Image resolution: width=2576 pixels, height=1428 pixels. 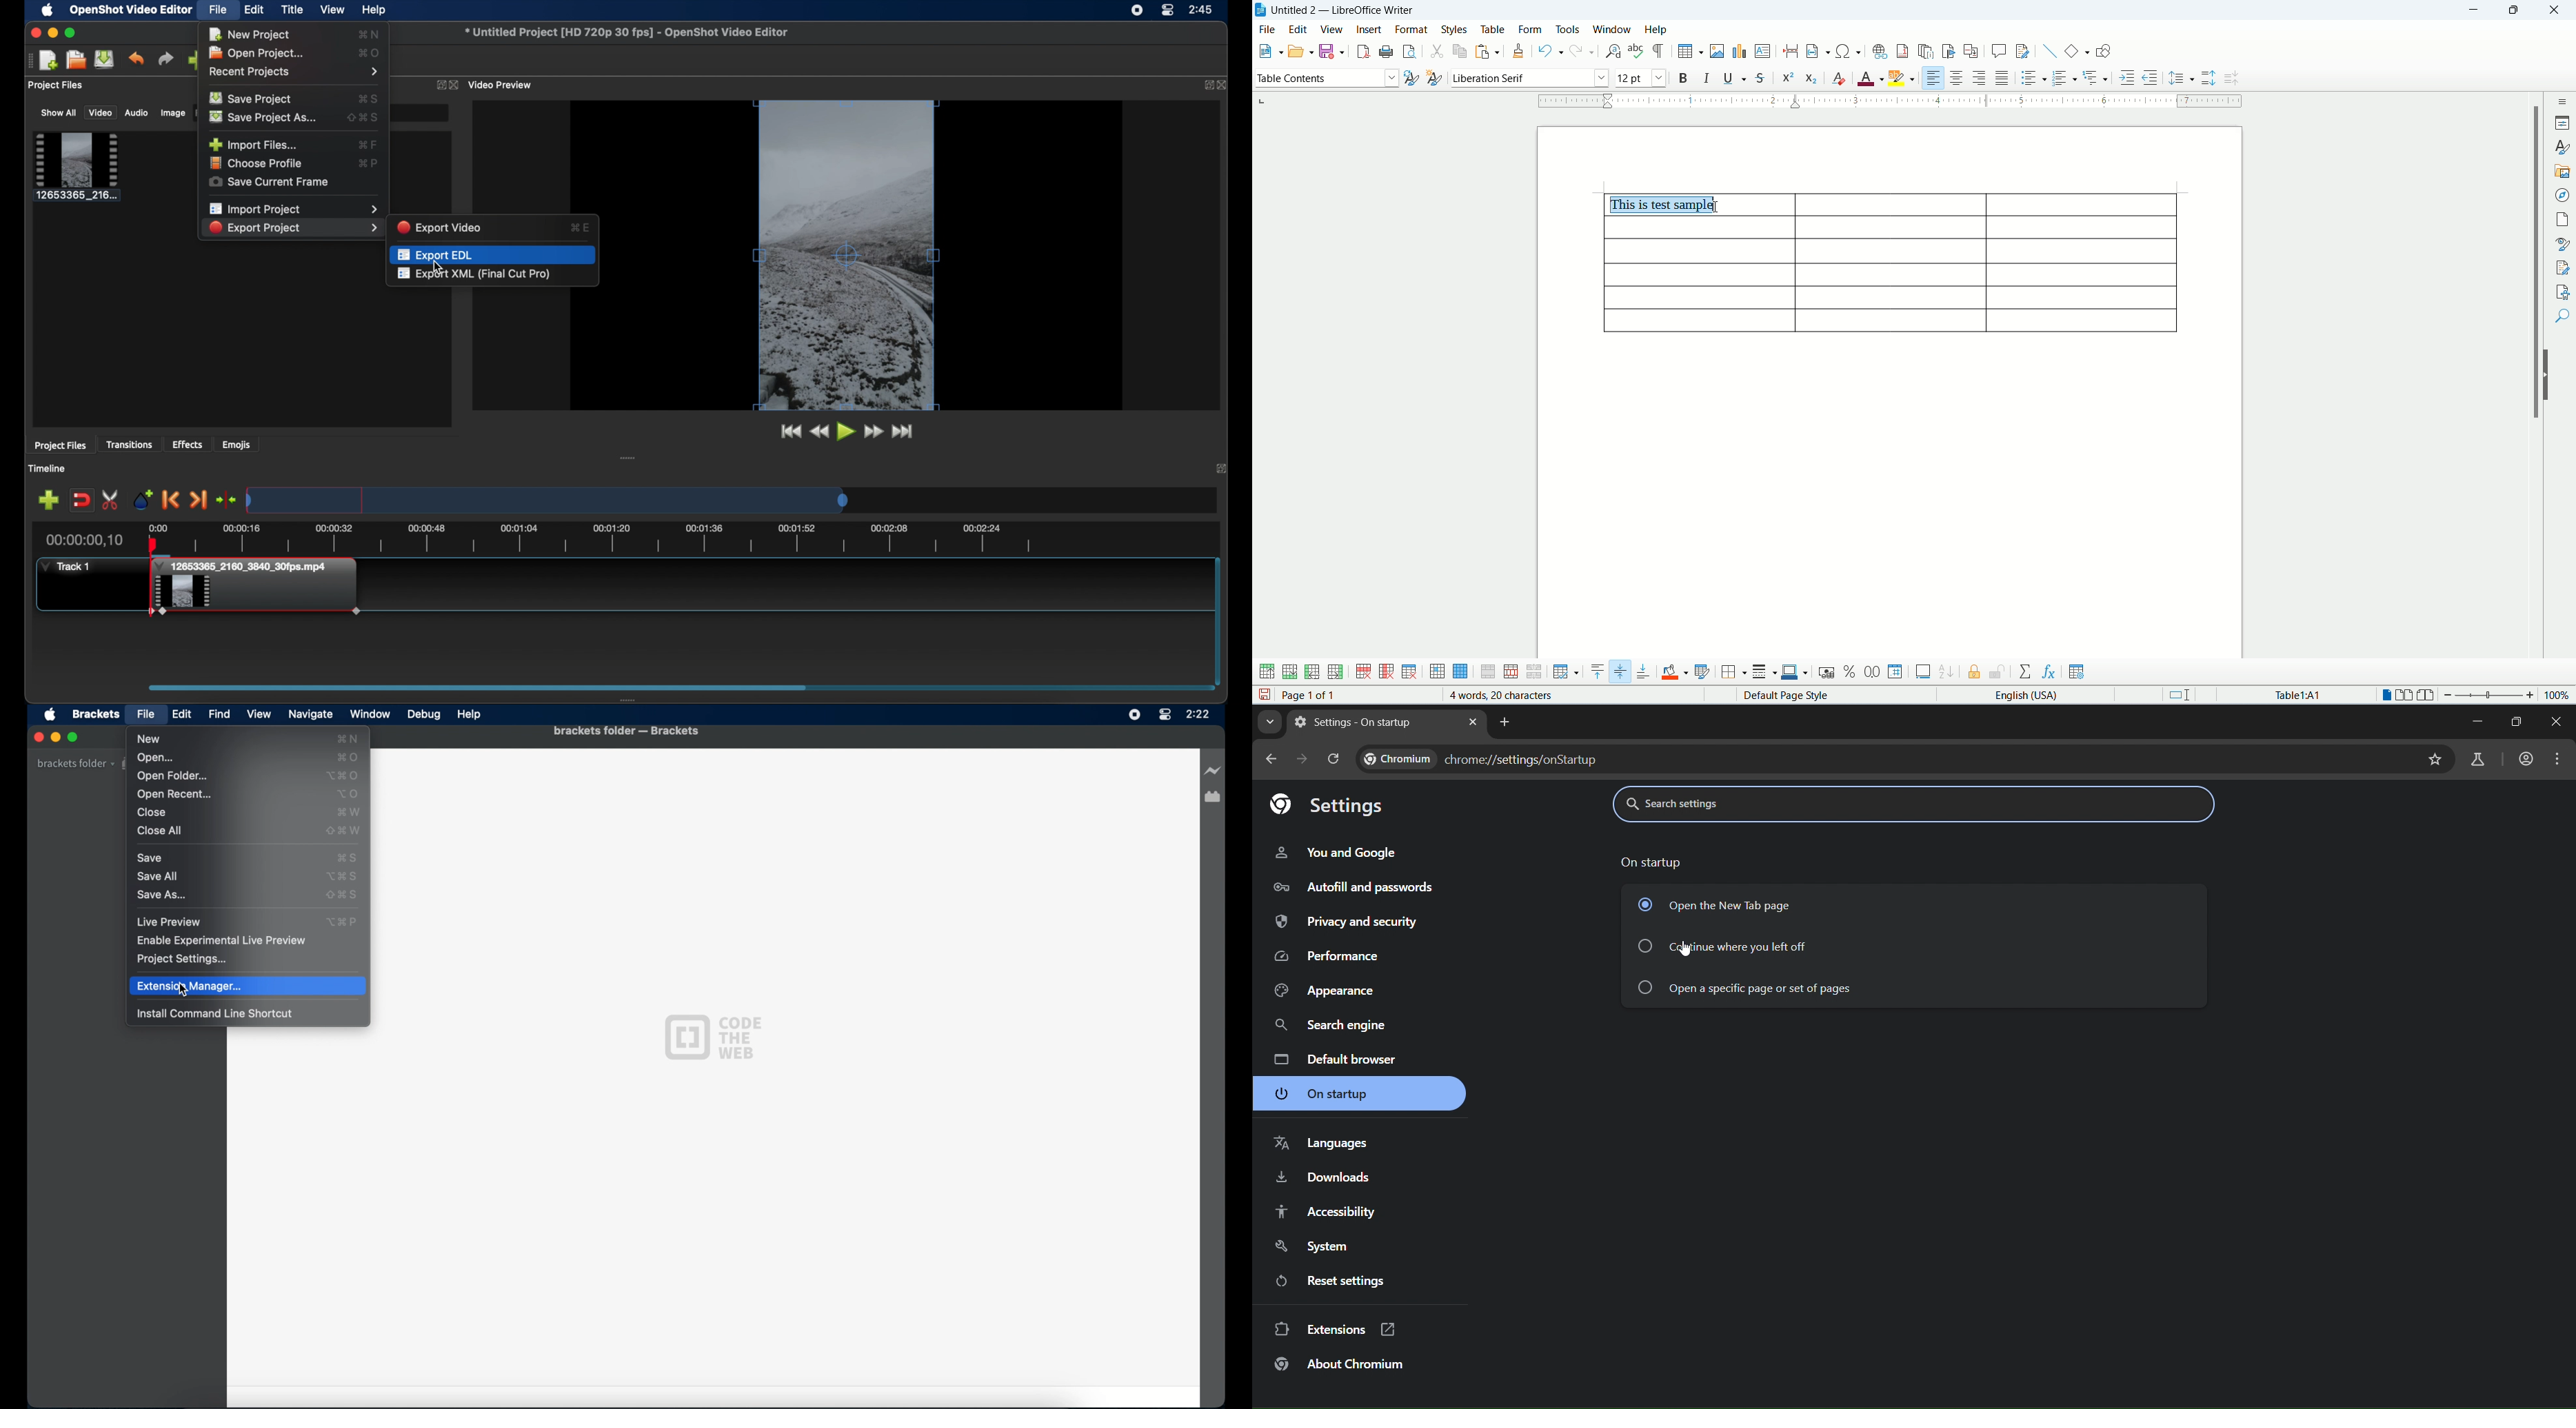 What do you see at coordinates (1735, 79) in the screenshot?
I see `underline` at bounding box center [1735, 79].